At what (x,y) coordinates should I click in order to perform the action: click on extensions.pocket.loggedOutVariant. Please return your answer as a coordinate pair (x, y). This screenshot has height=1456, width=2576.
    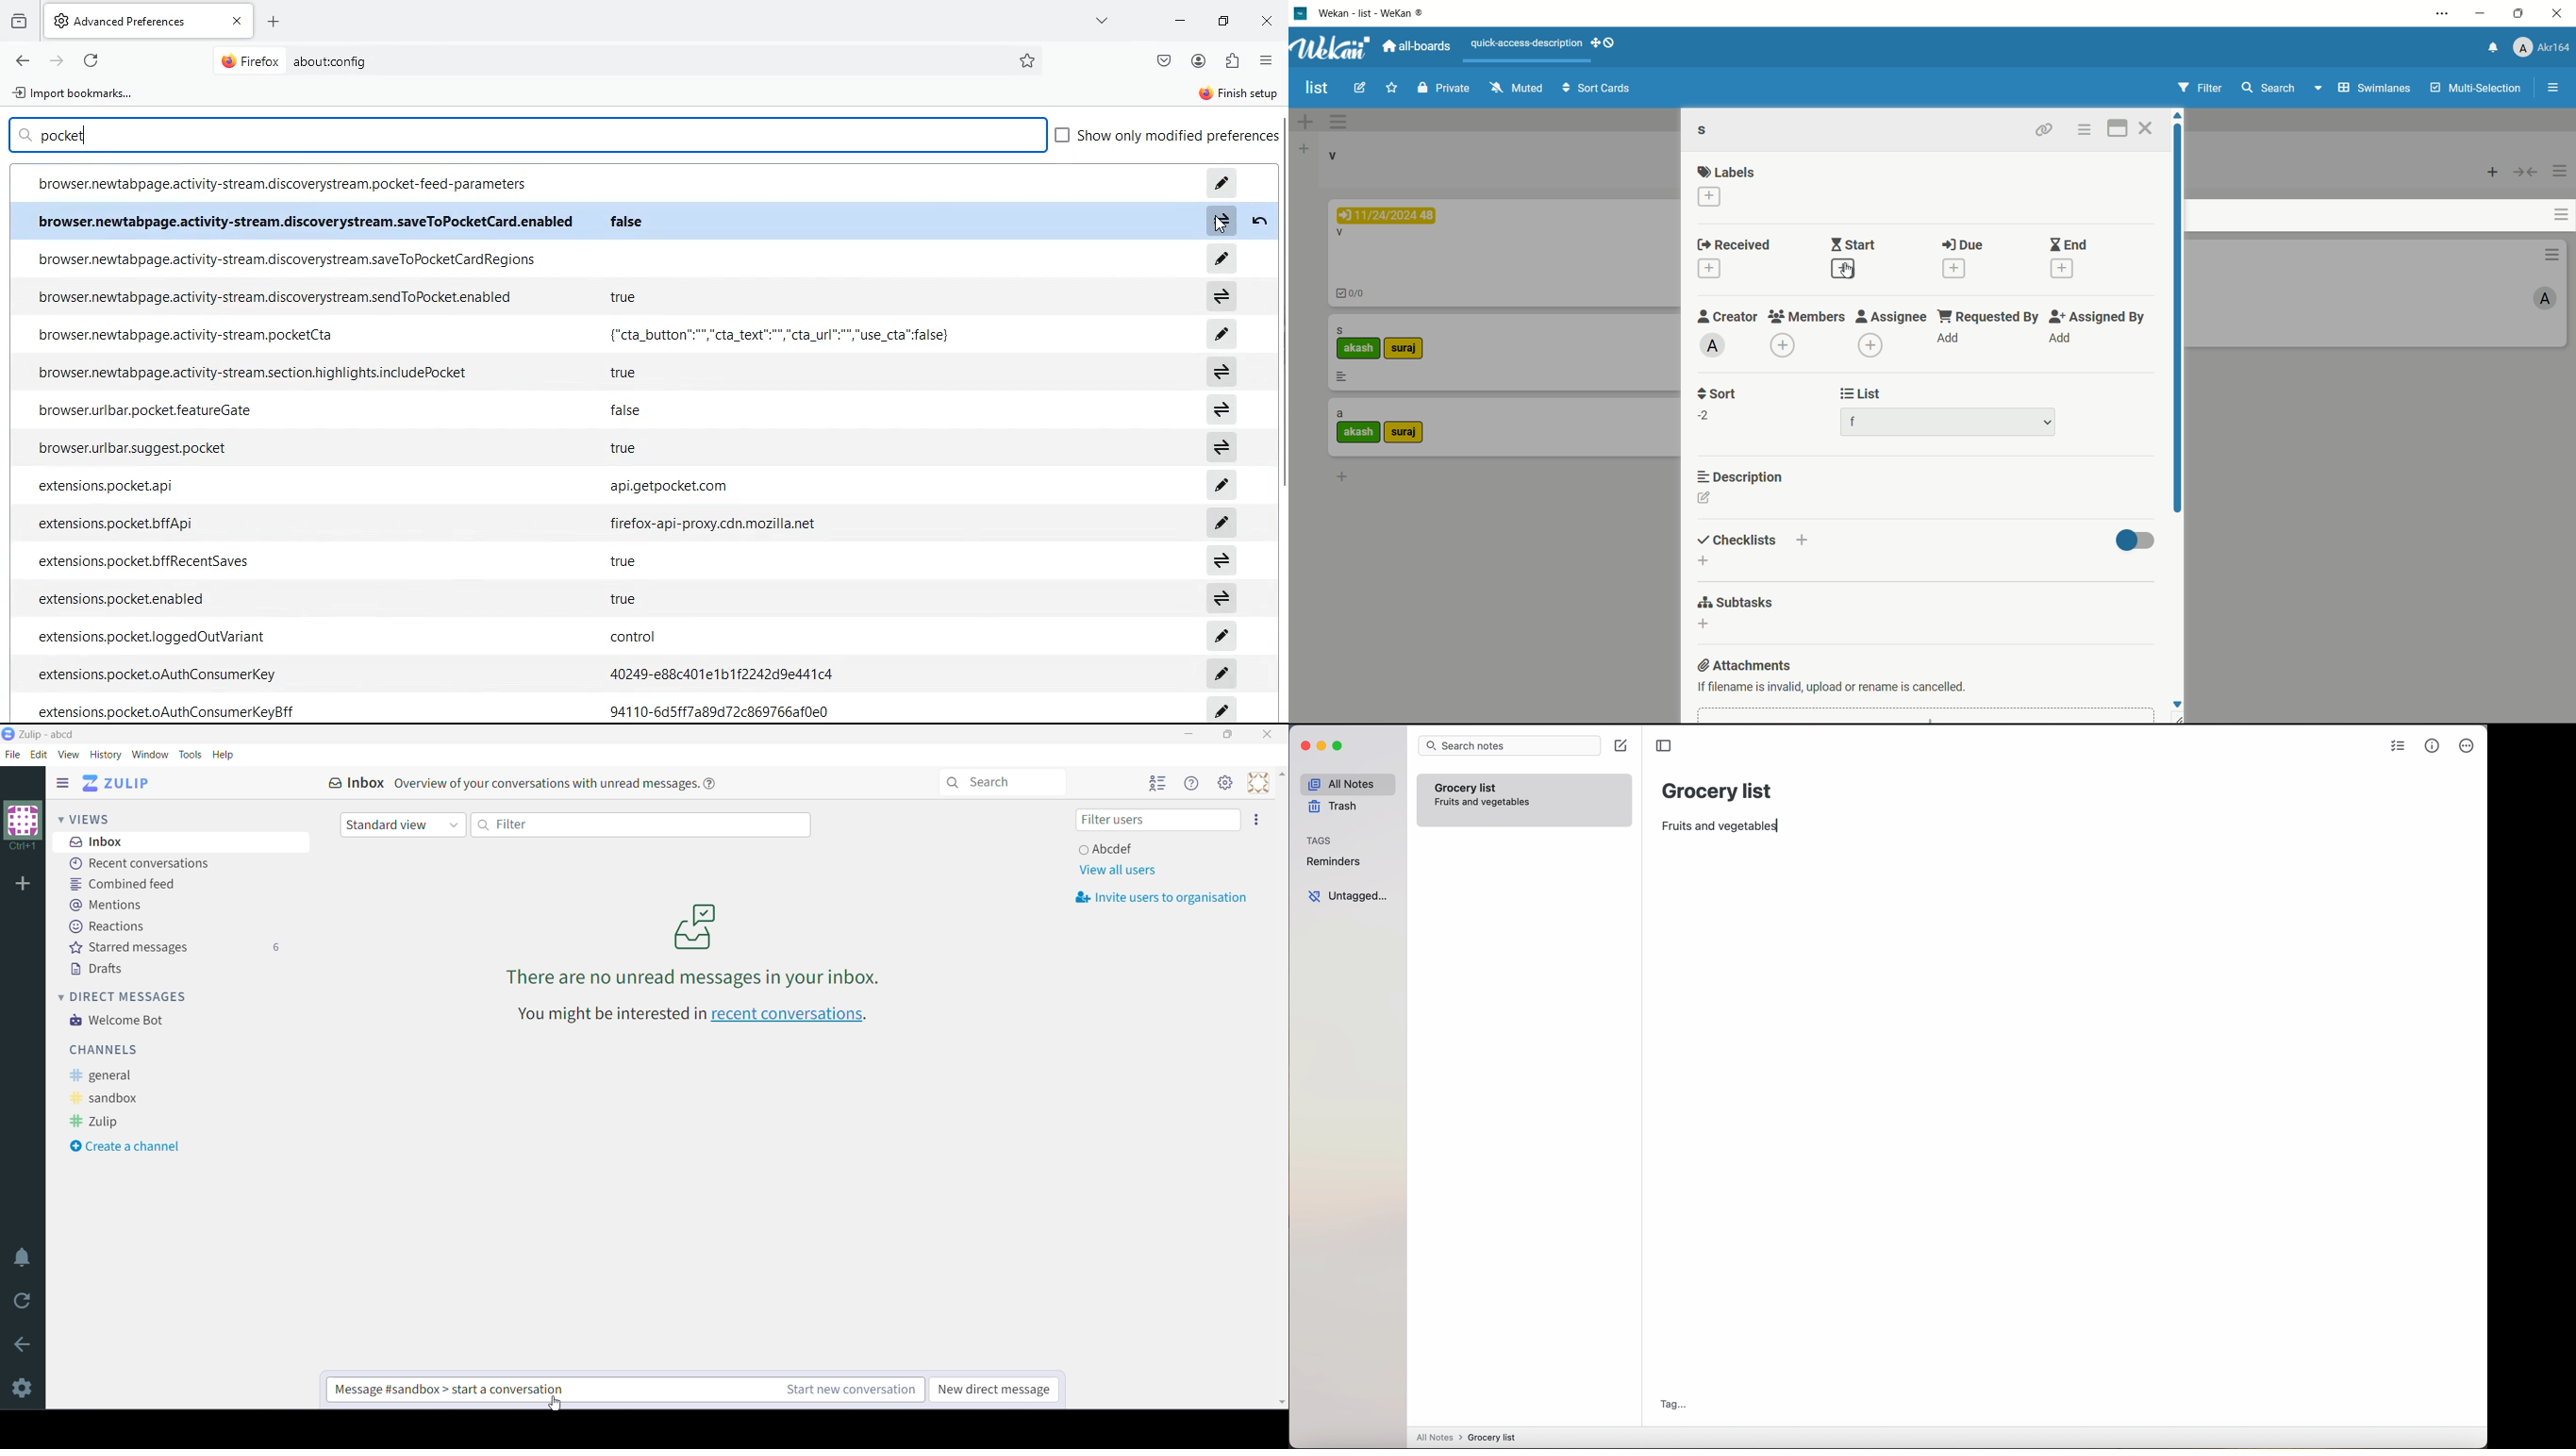
    Looking at the image, I should click on (148, 636).